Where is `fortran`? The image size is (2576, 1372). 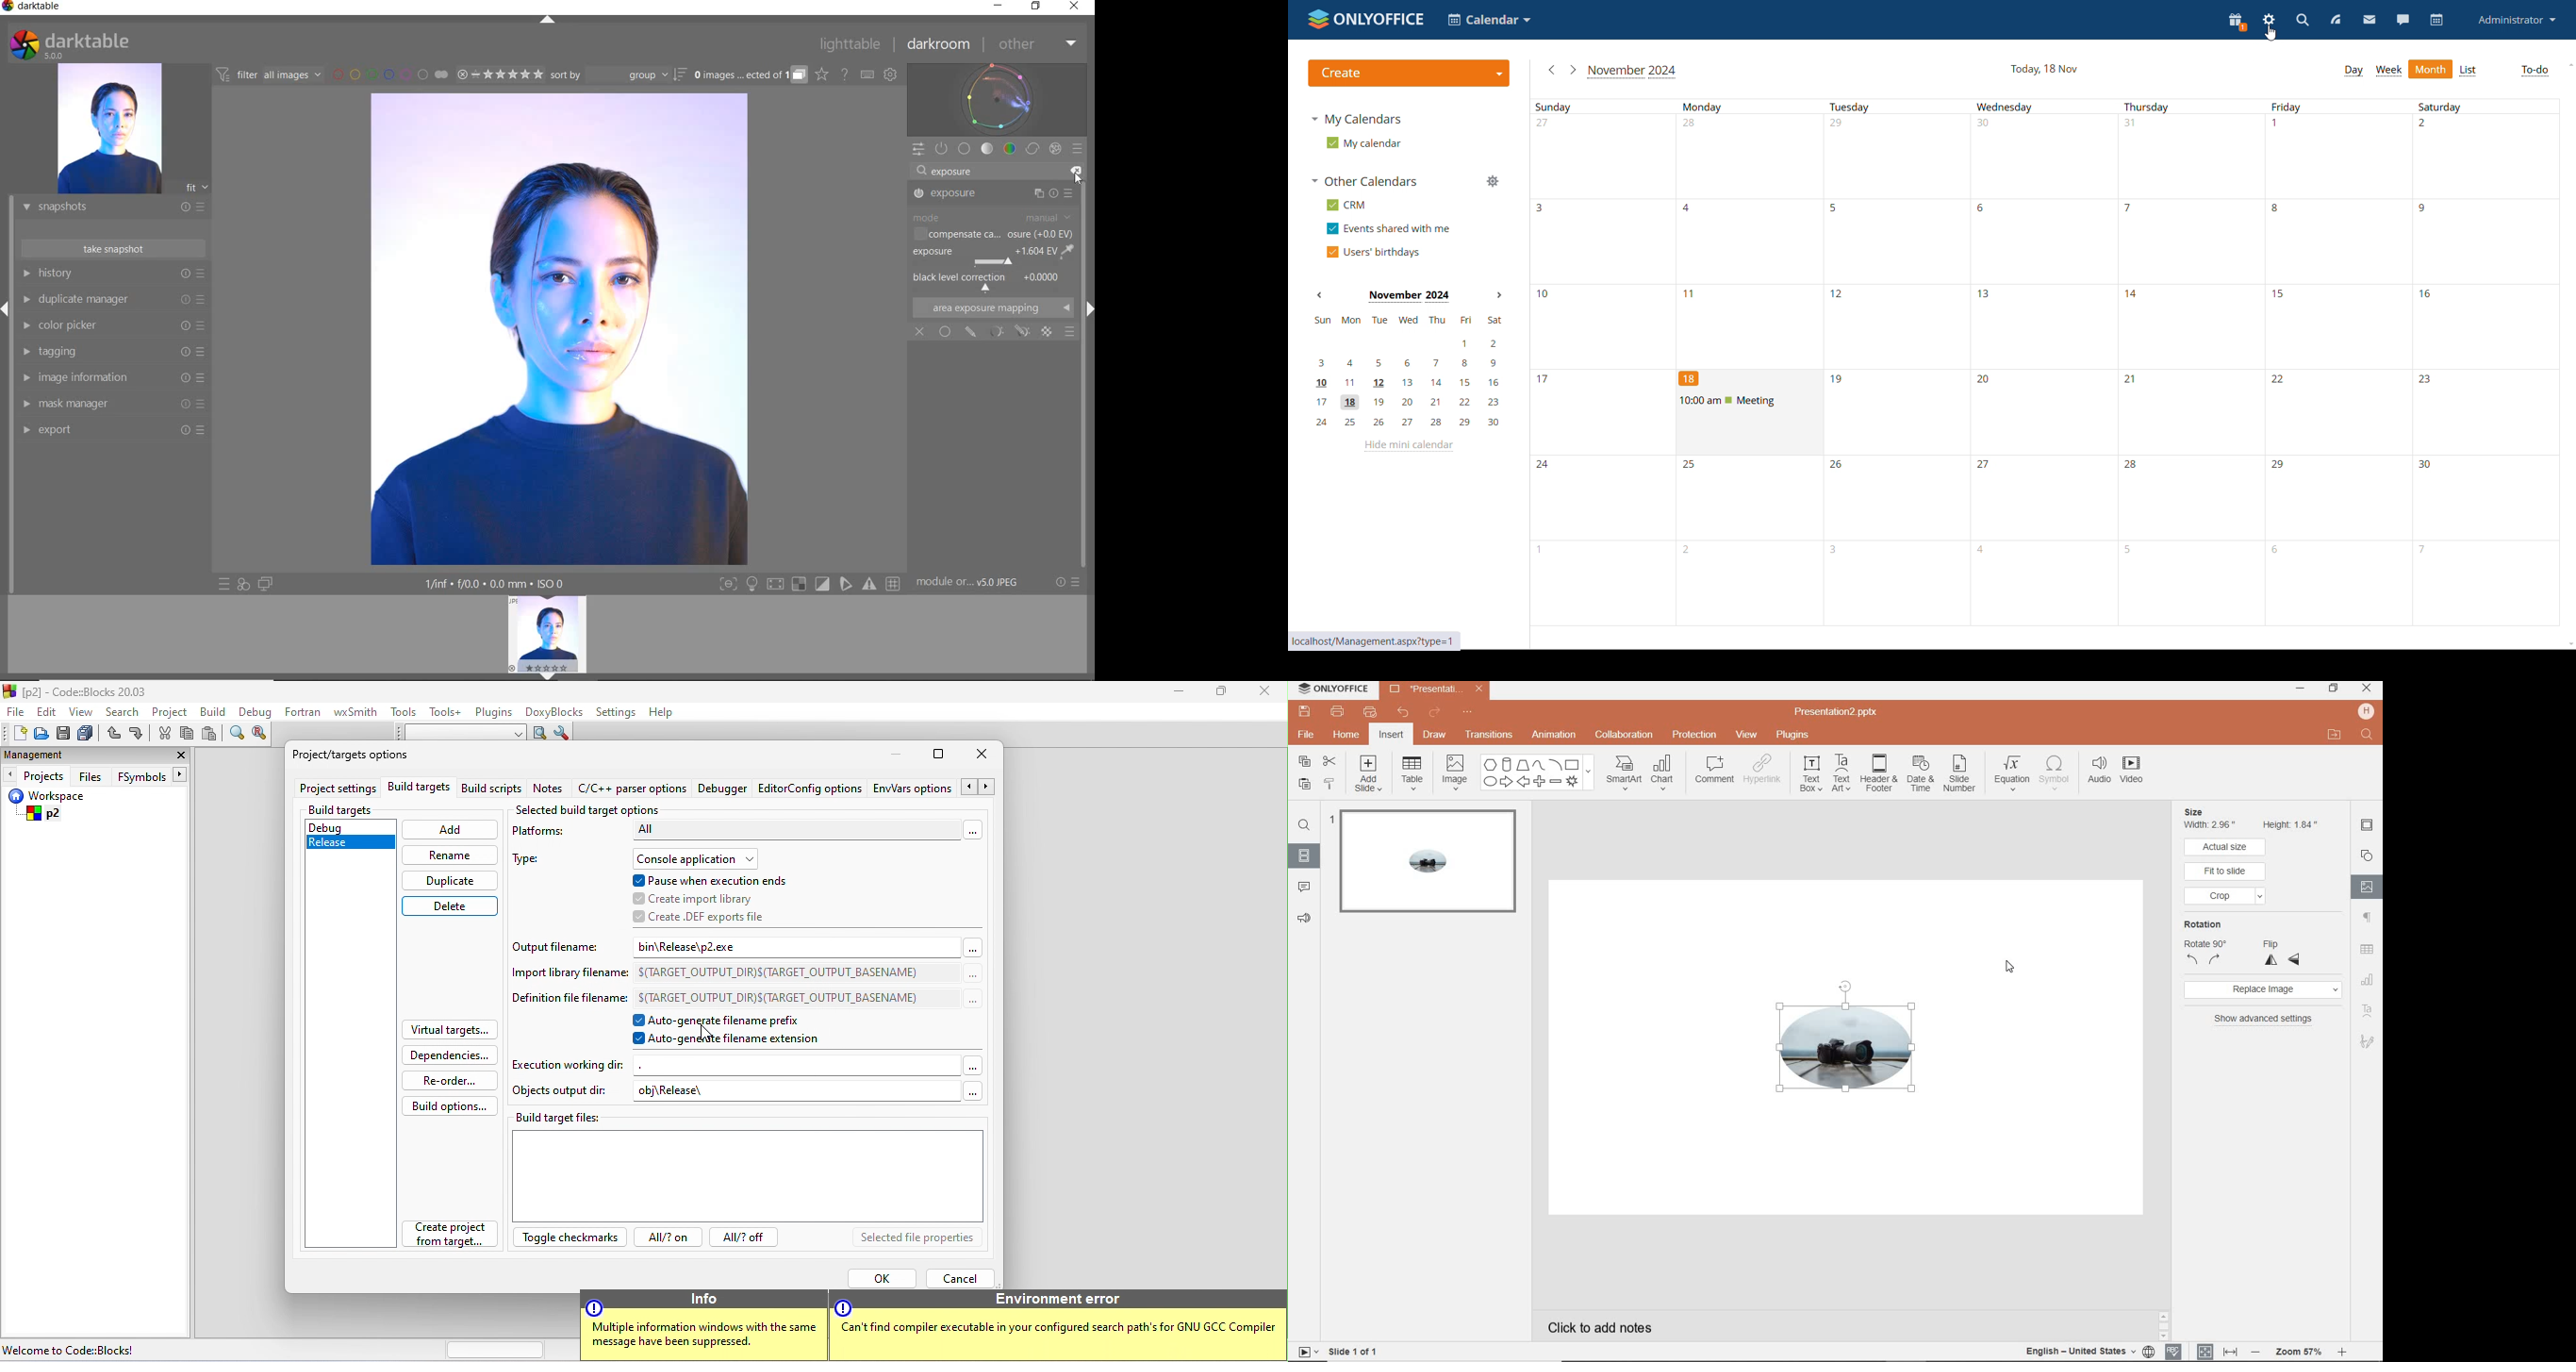 fortran is located at coordinates (305, 715).